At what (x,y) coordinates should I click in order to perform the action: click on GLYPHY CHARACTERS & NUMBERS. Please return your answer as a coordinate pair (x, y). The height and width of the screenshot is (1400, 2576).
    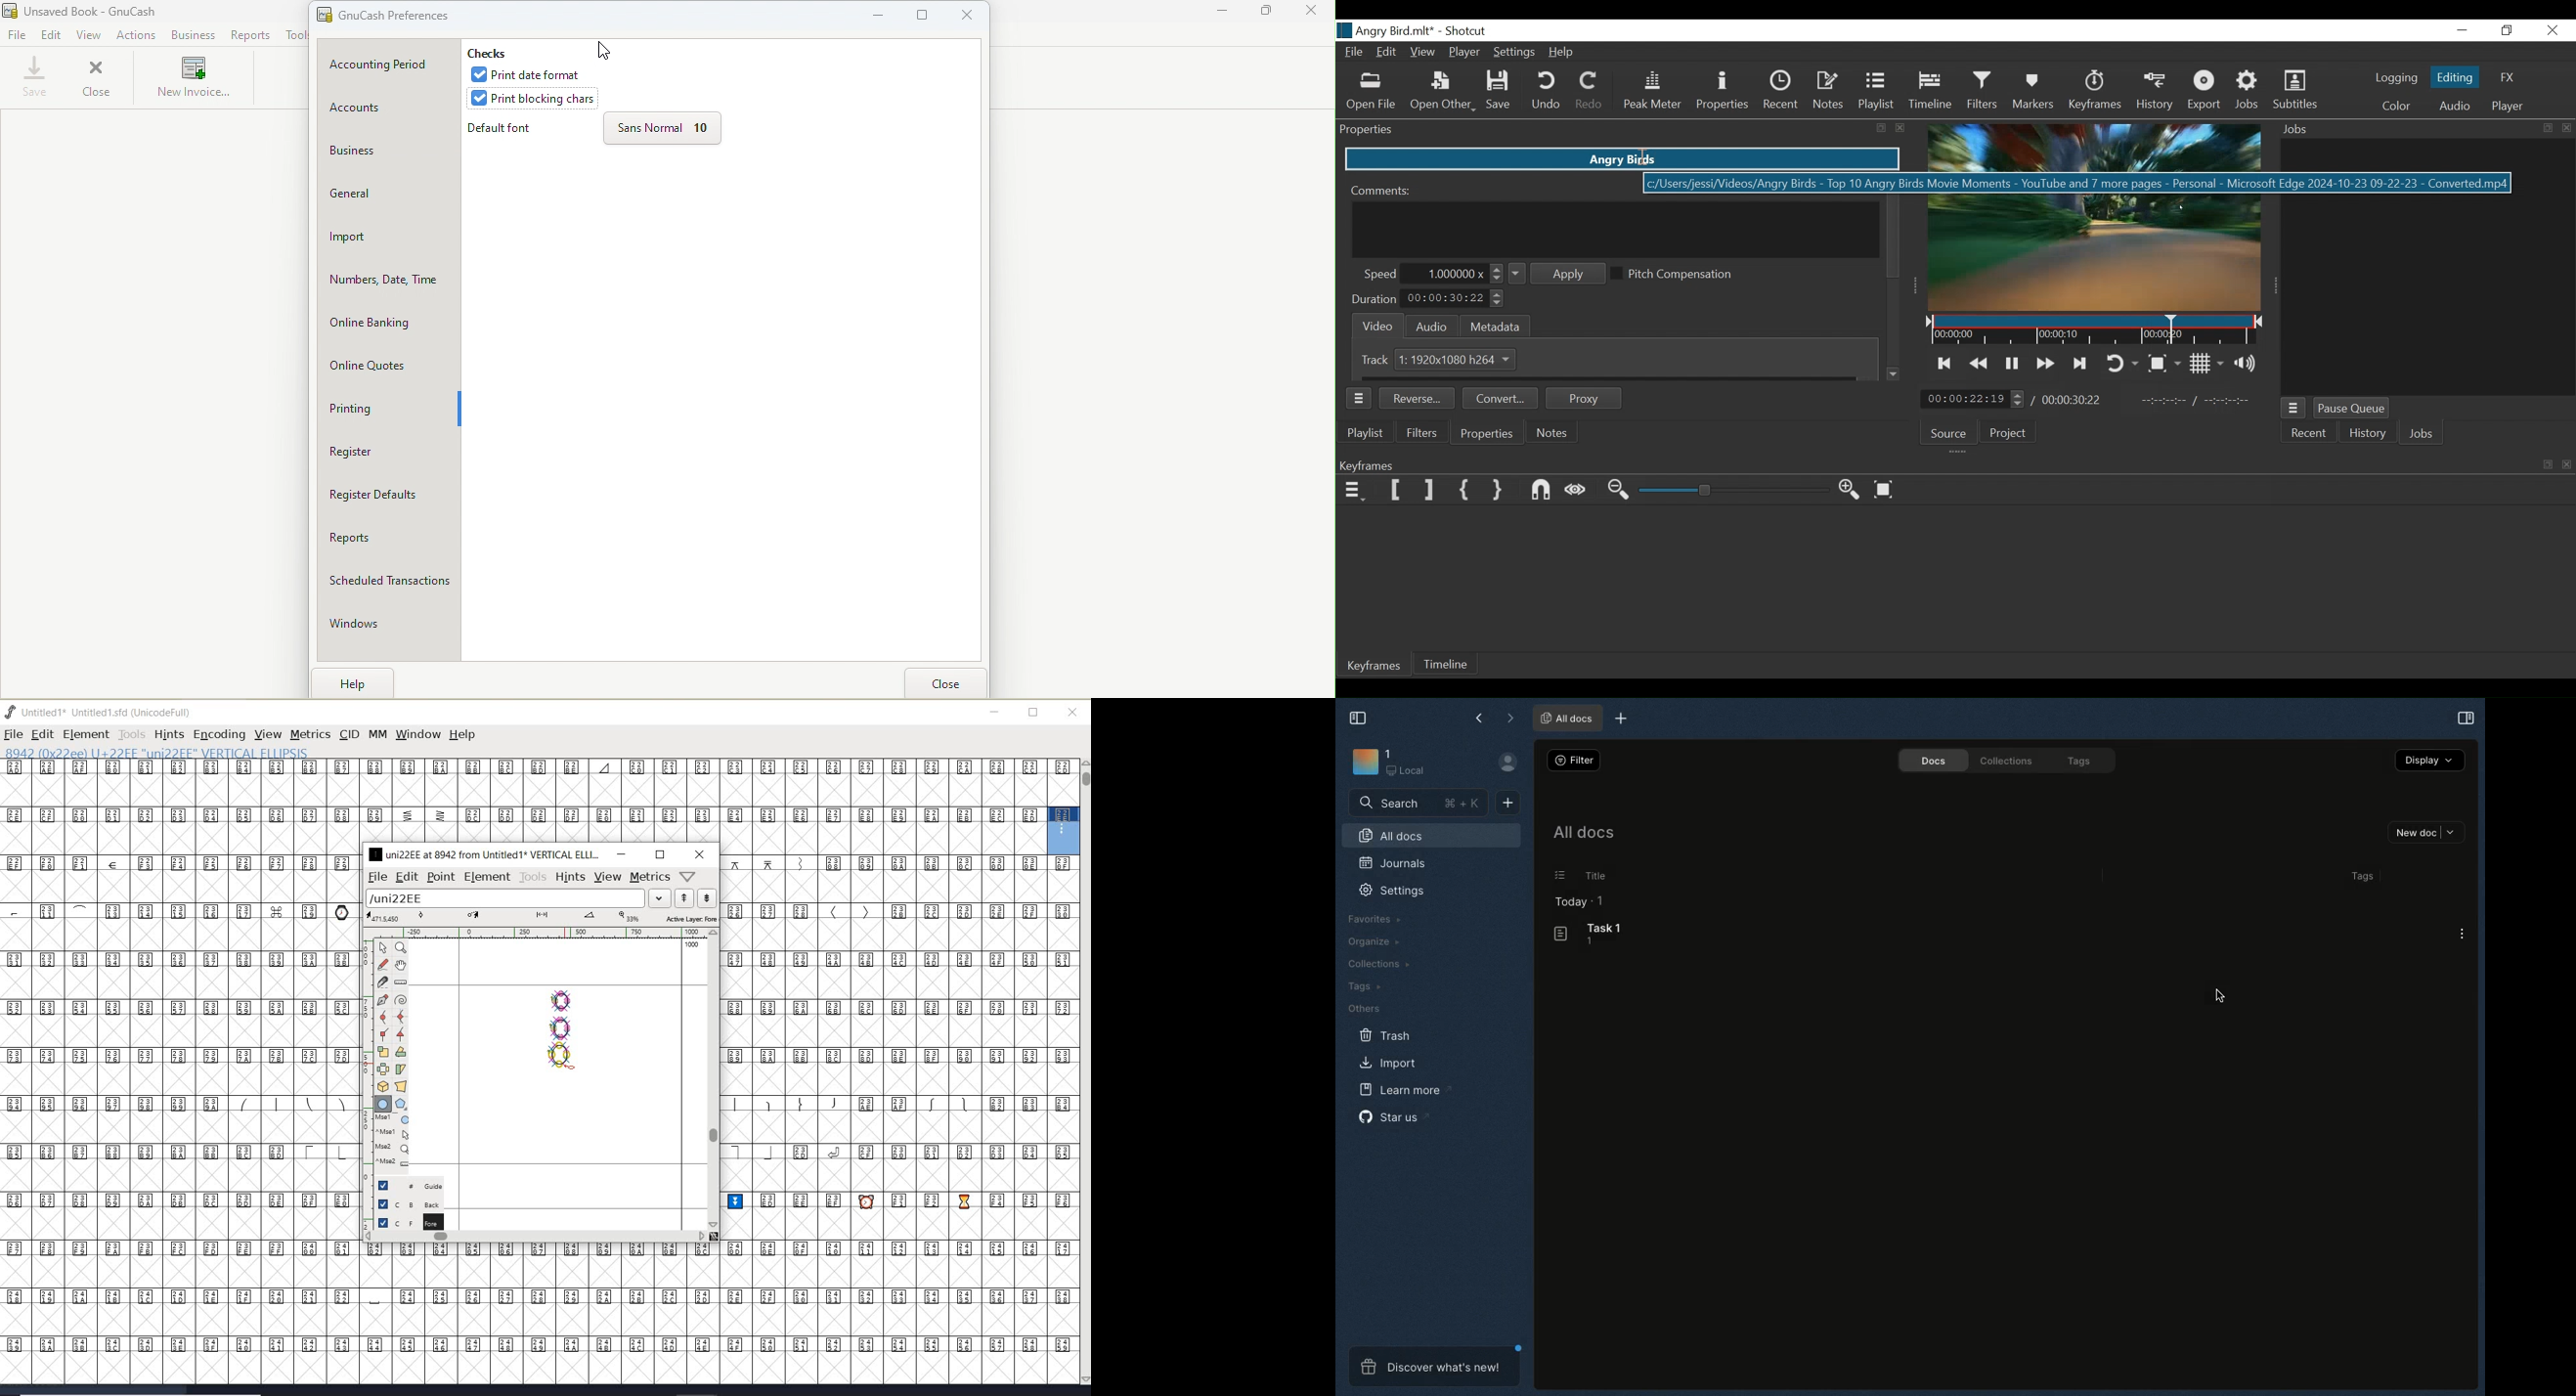
    Looking at the image, I should click on (523, 801).